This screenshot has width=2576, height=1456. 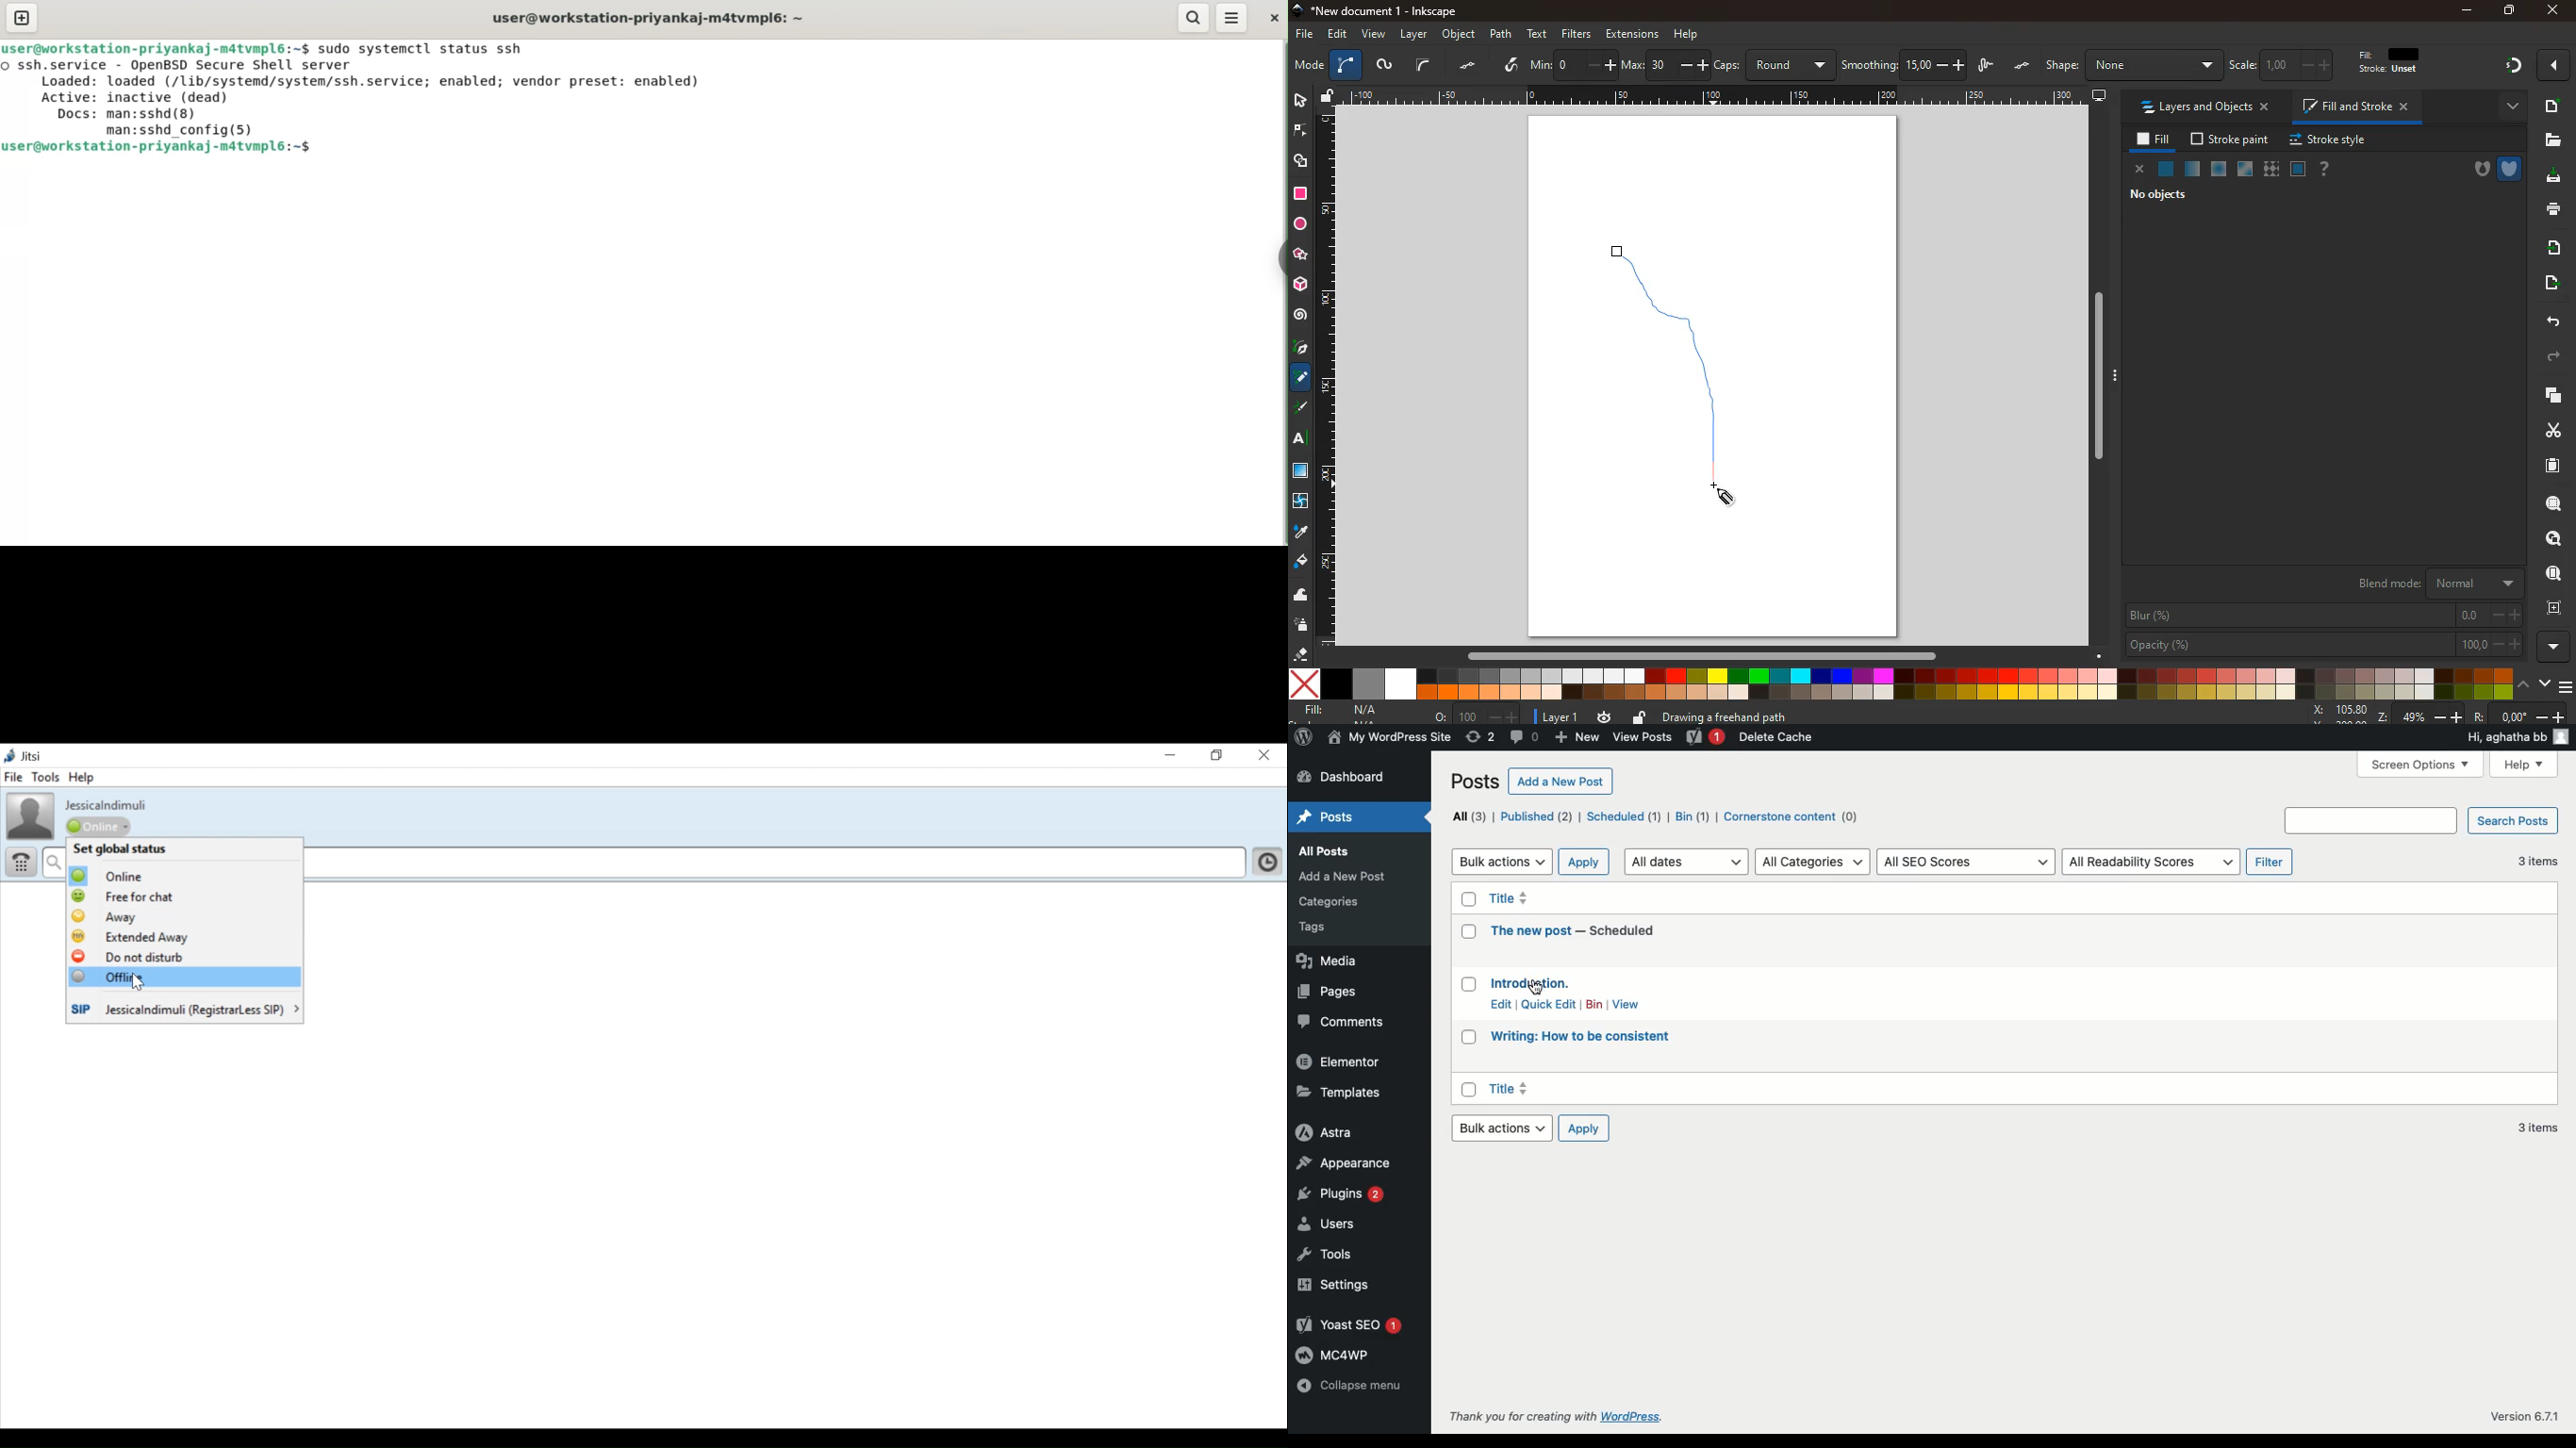 What do you see at coordinates (1327, 1255) in the screenshot?
I see `Tools` at bounding box center [1327, 1255].